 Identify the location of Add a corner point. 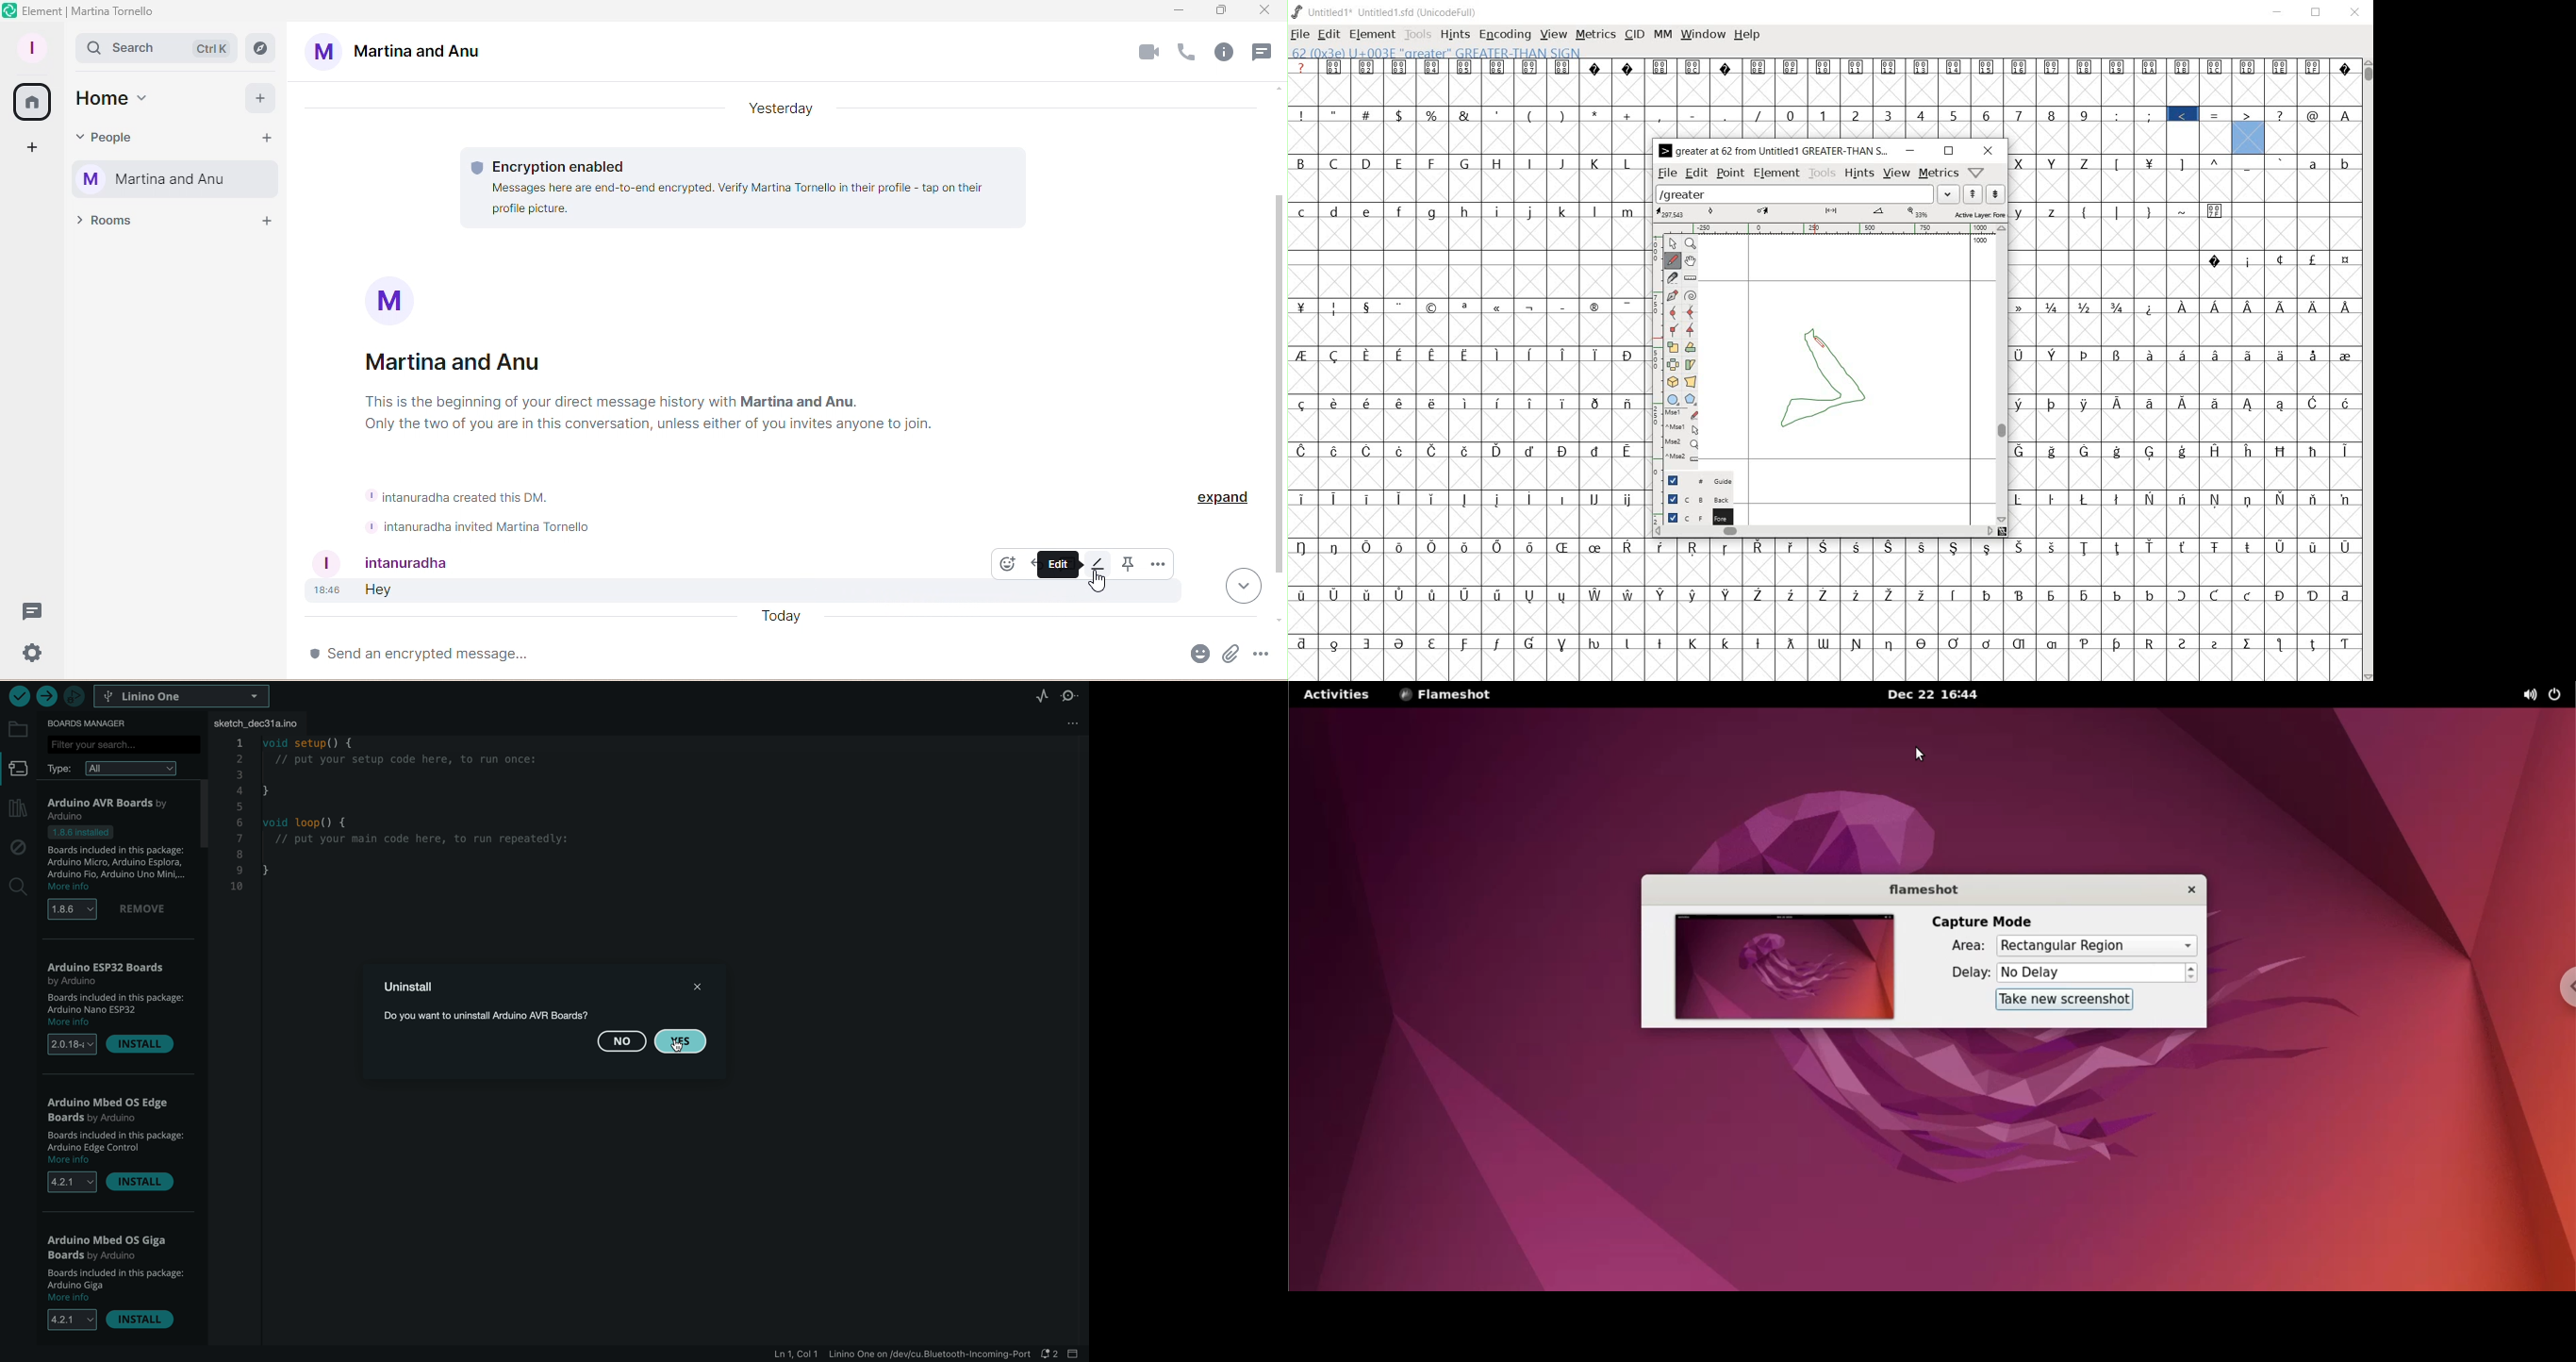
(1674, 329).